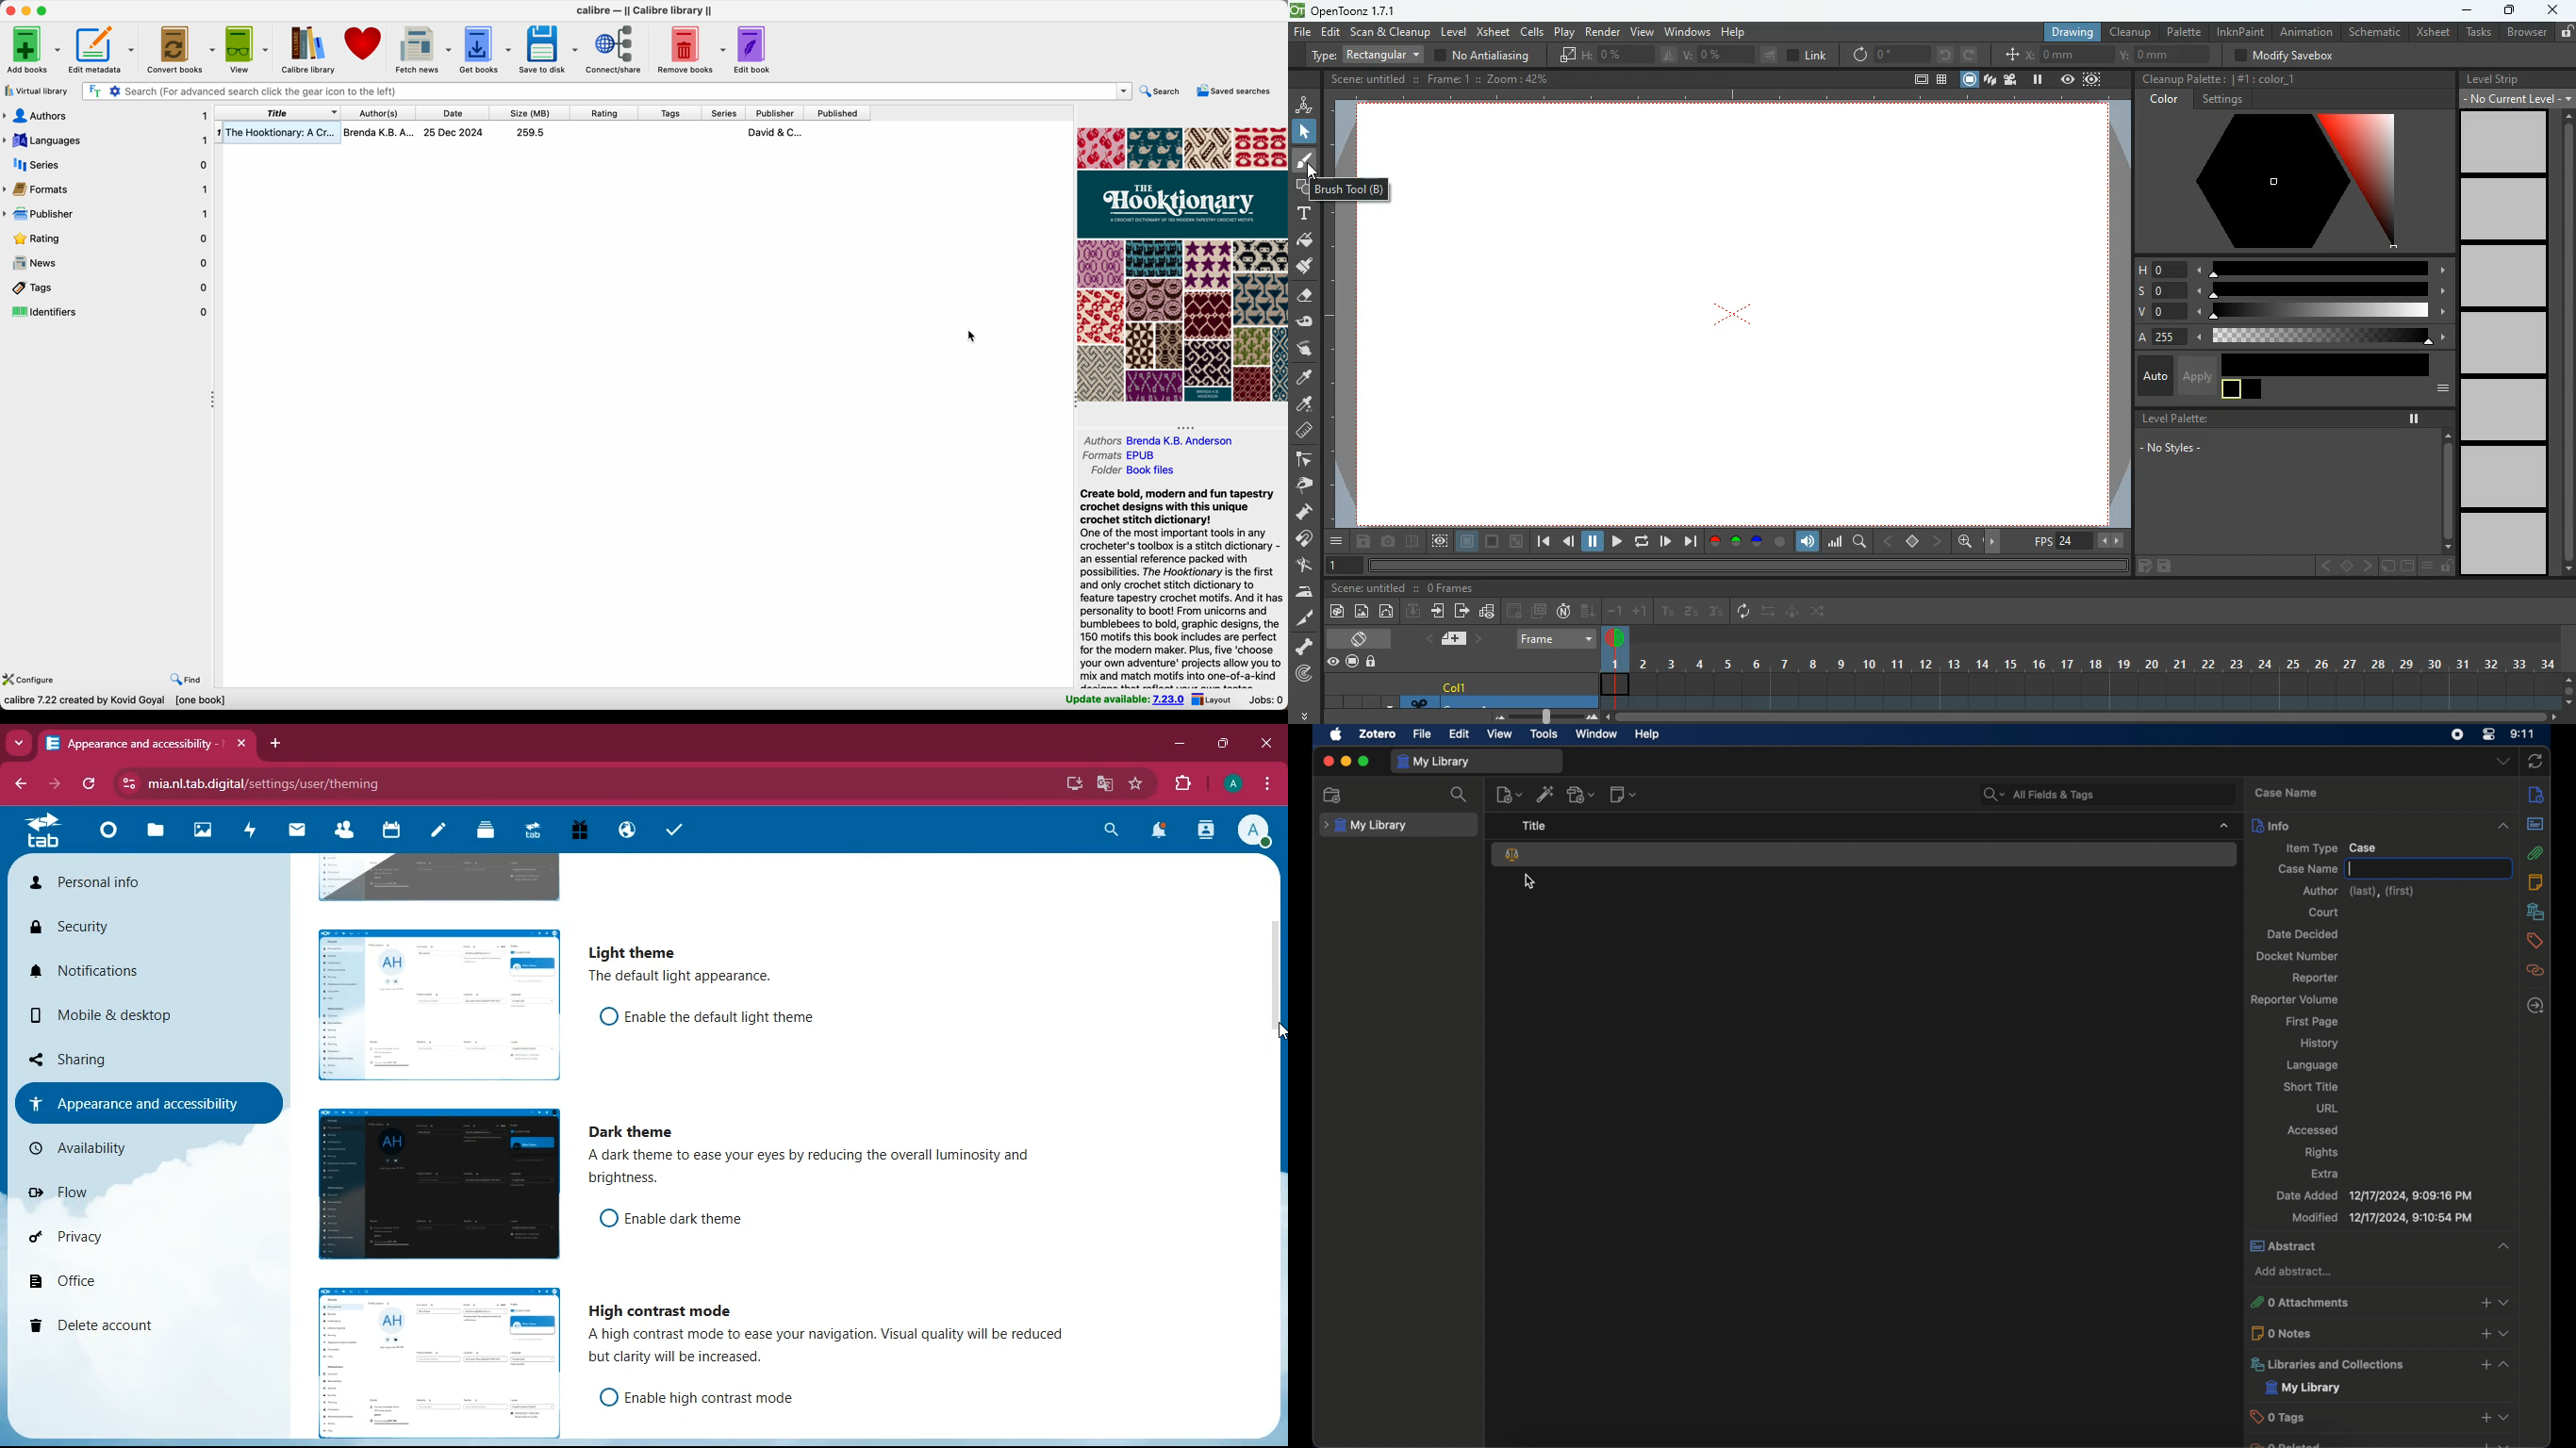 This screenshot has height=1456, width=2576. What do you see at coordinates (153, 833) in the screenshot?
I see `files` at bounding box center [153, 833].